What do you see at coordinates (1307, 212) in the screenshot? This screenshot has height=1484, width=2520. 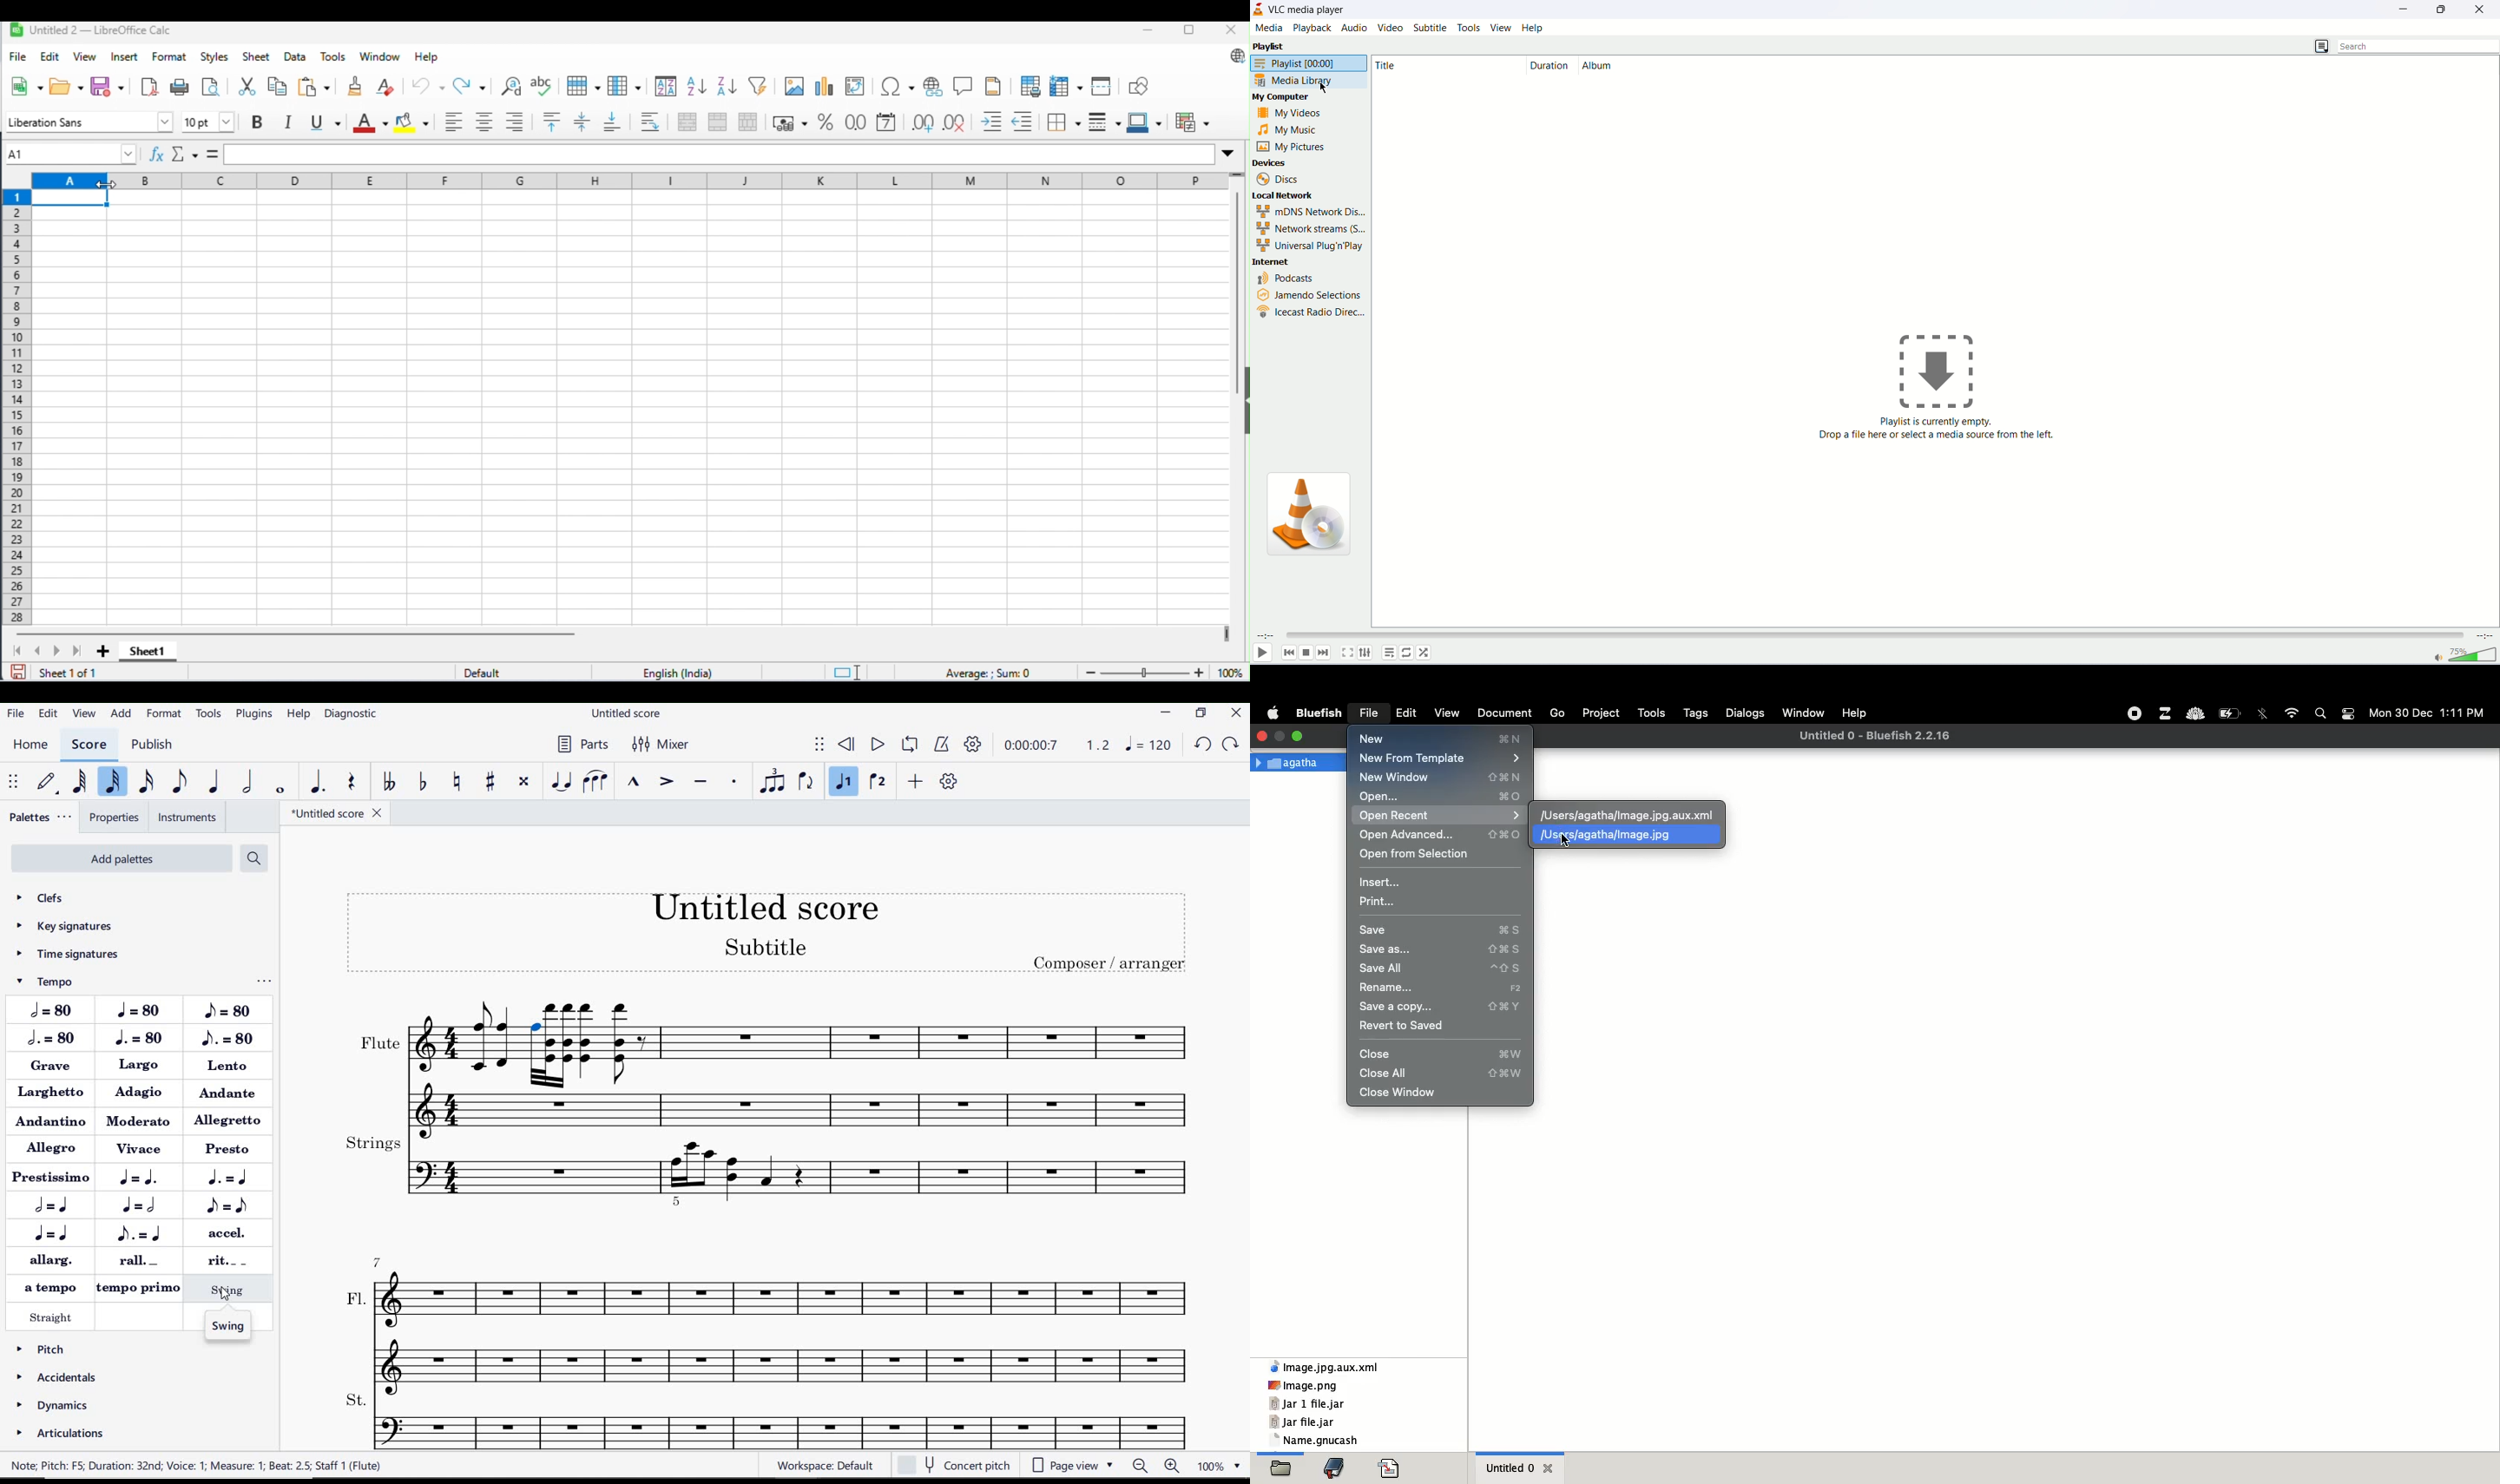 I see `mDNS network` at bounding box center [1307, 212].